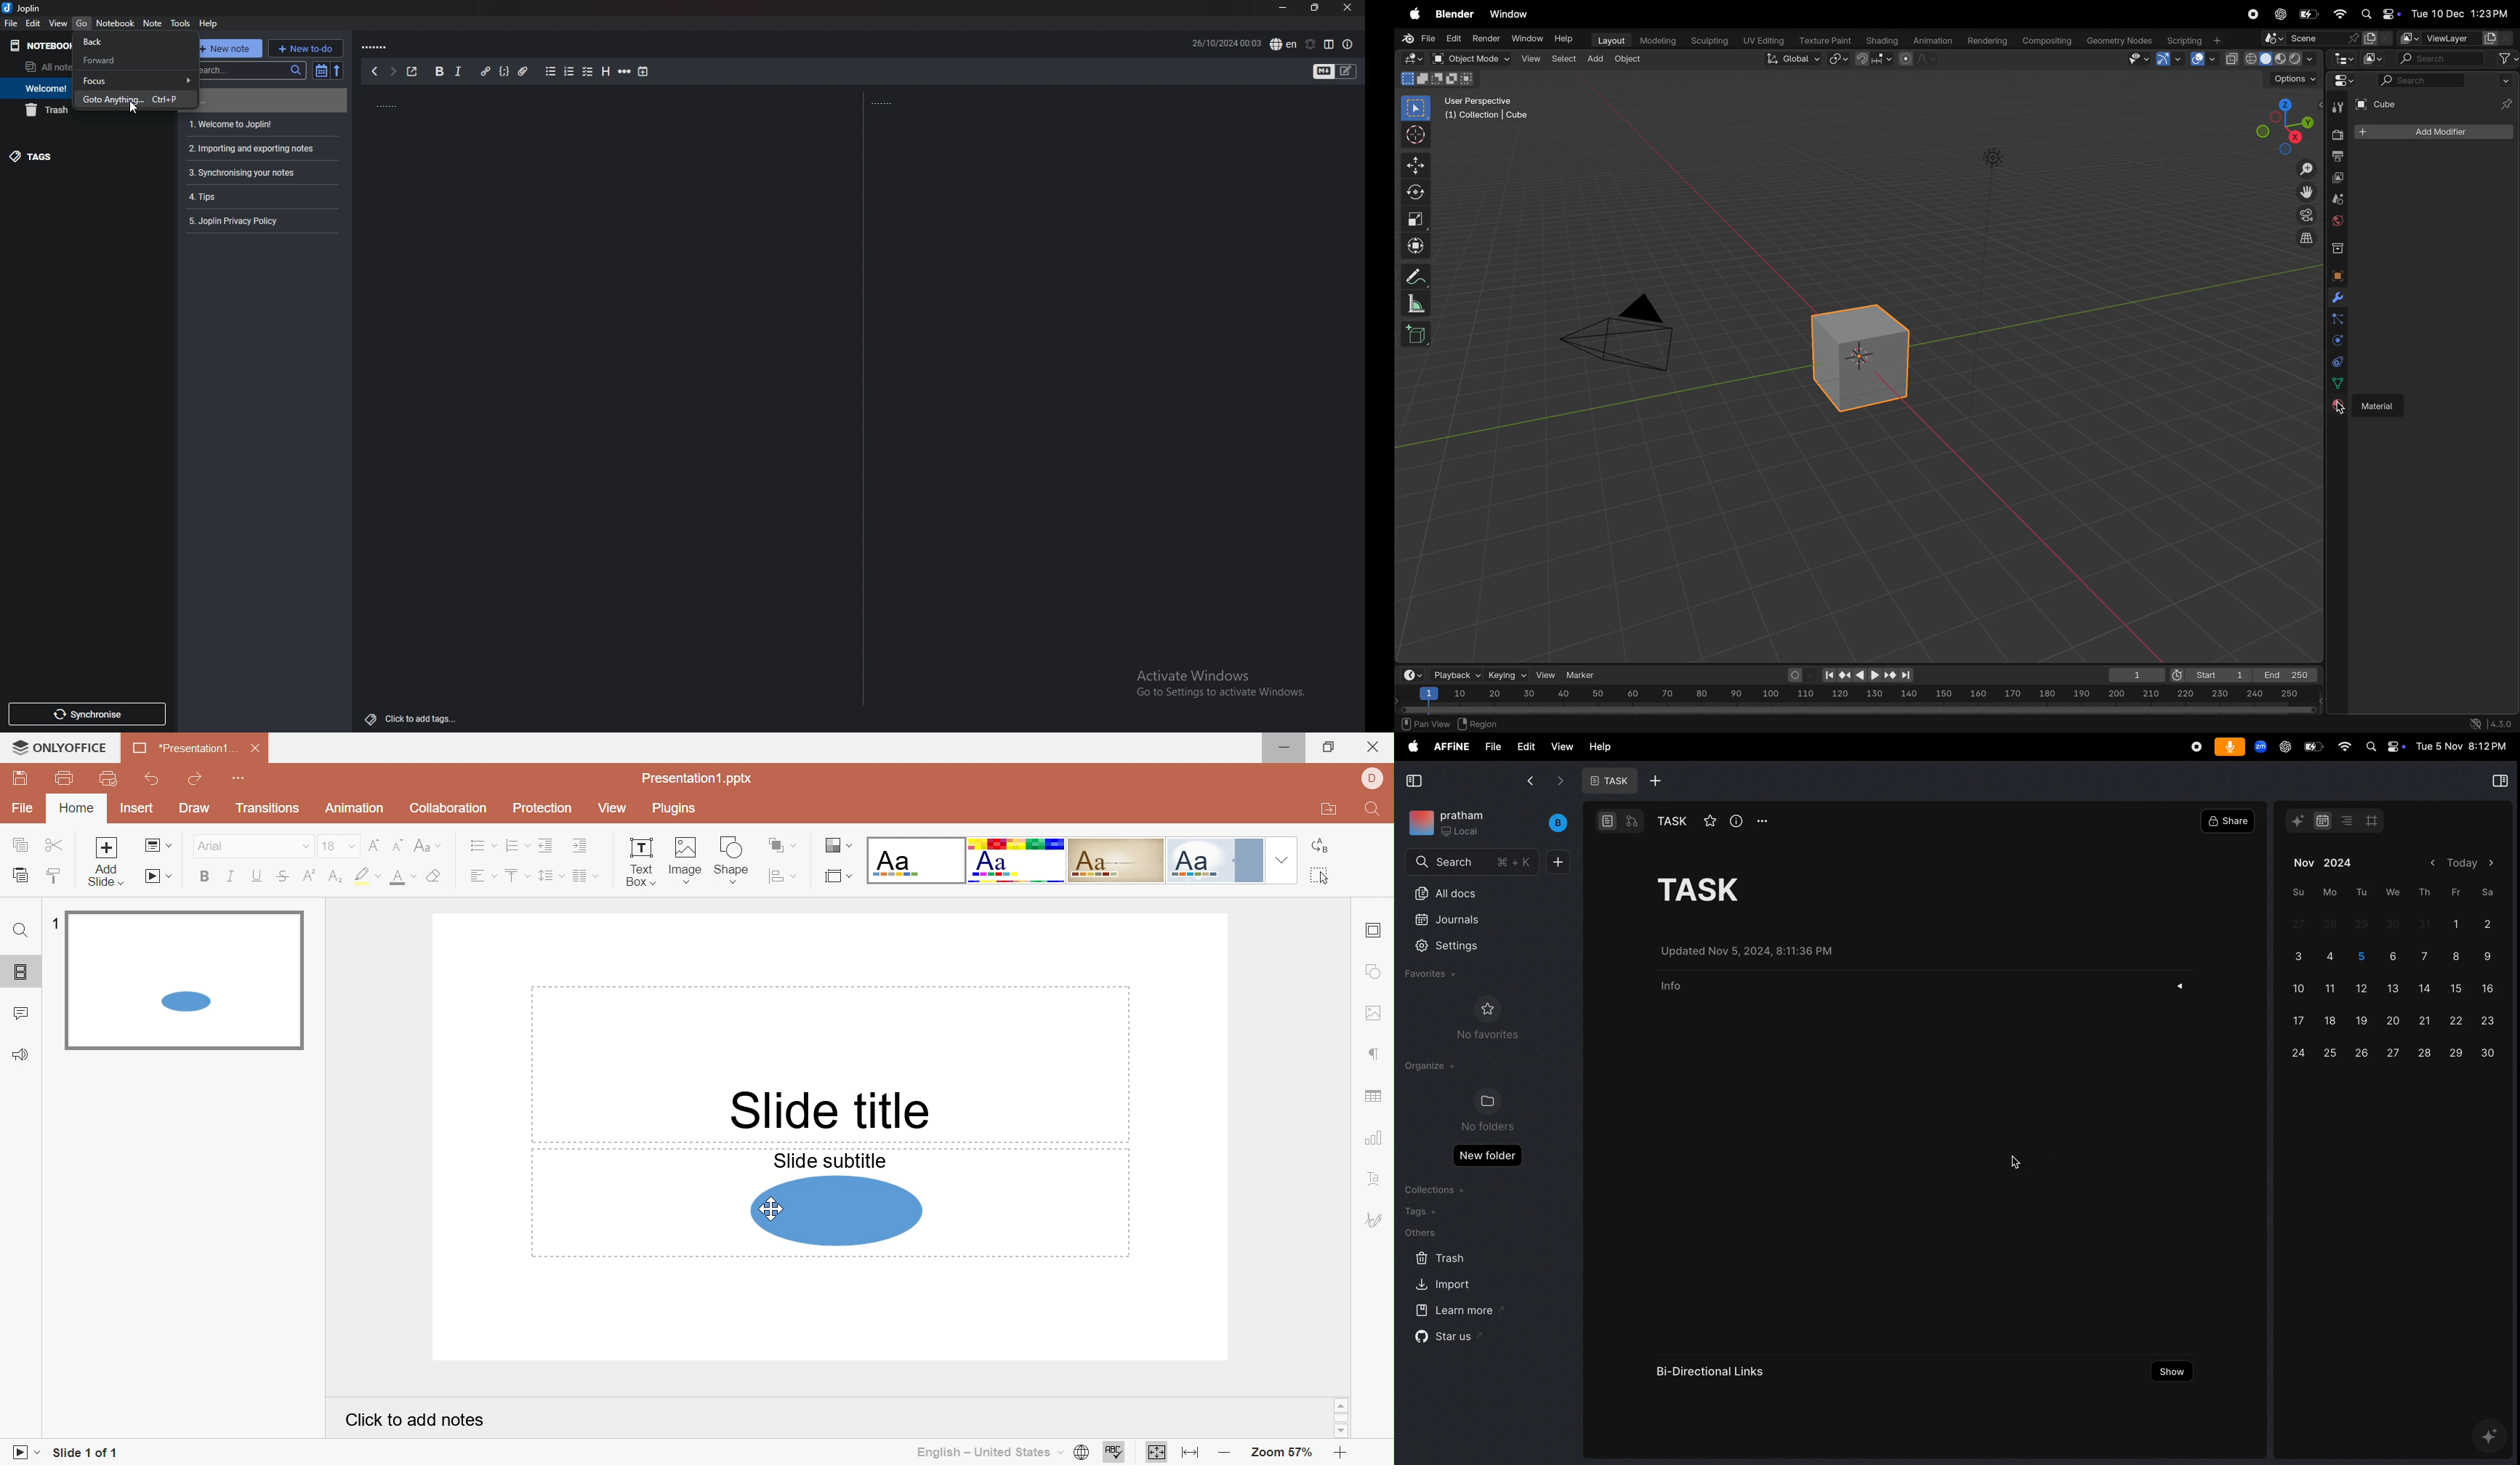 This screenshot has height=1484, width=2520. Describe the element at coordinates (2345, 820) in the screenshot. I see `list` at that location.